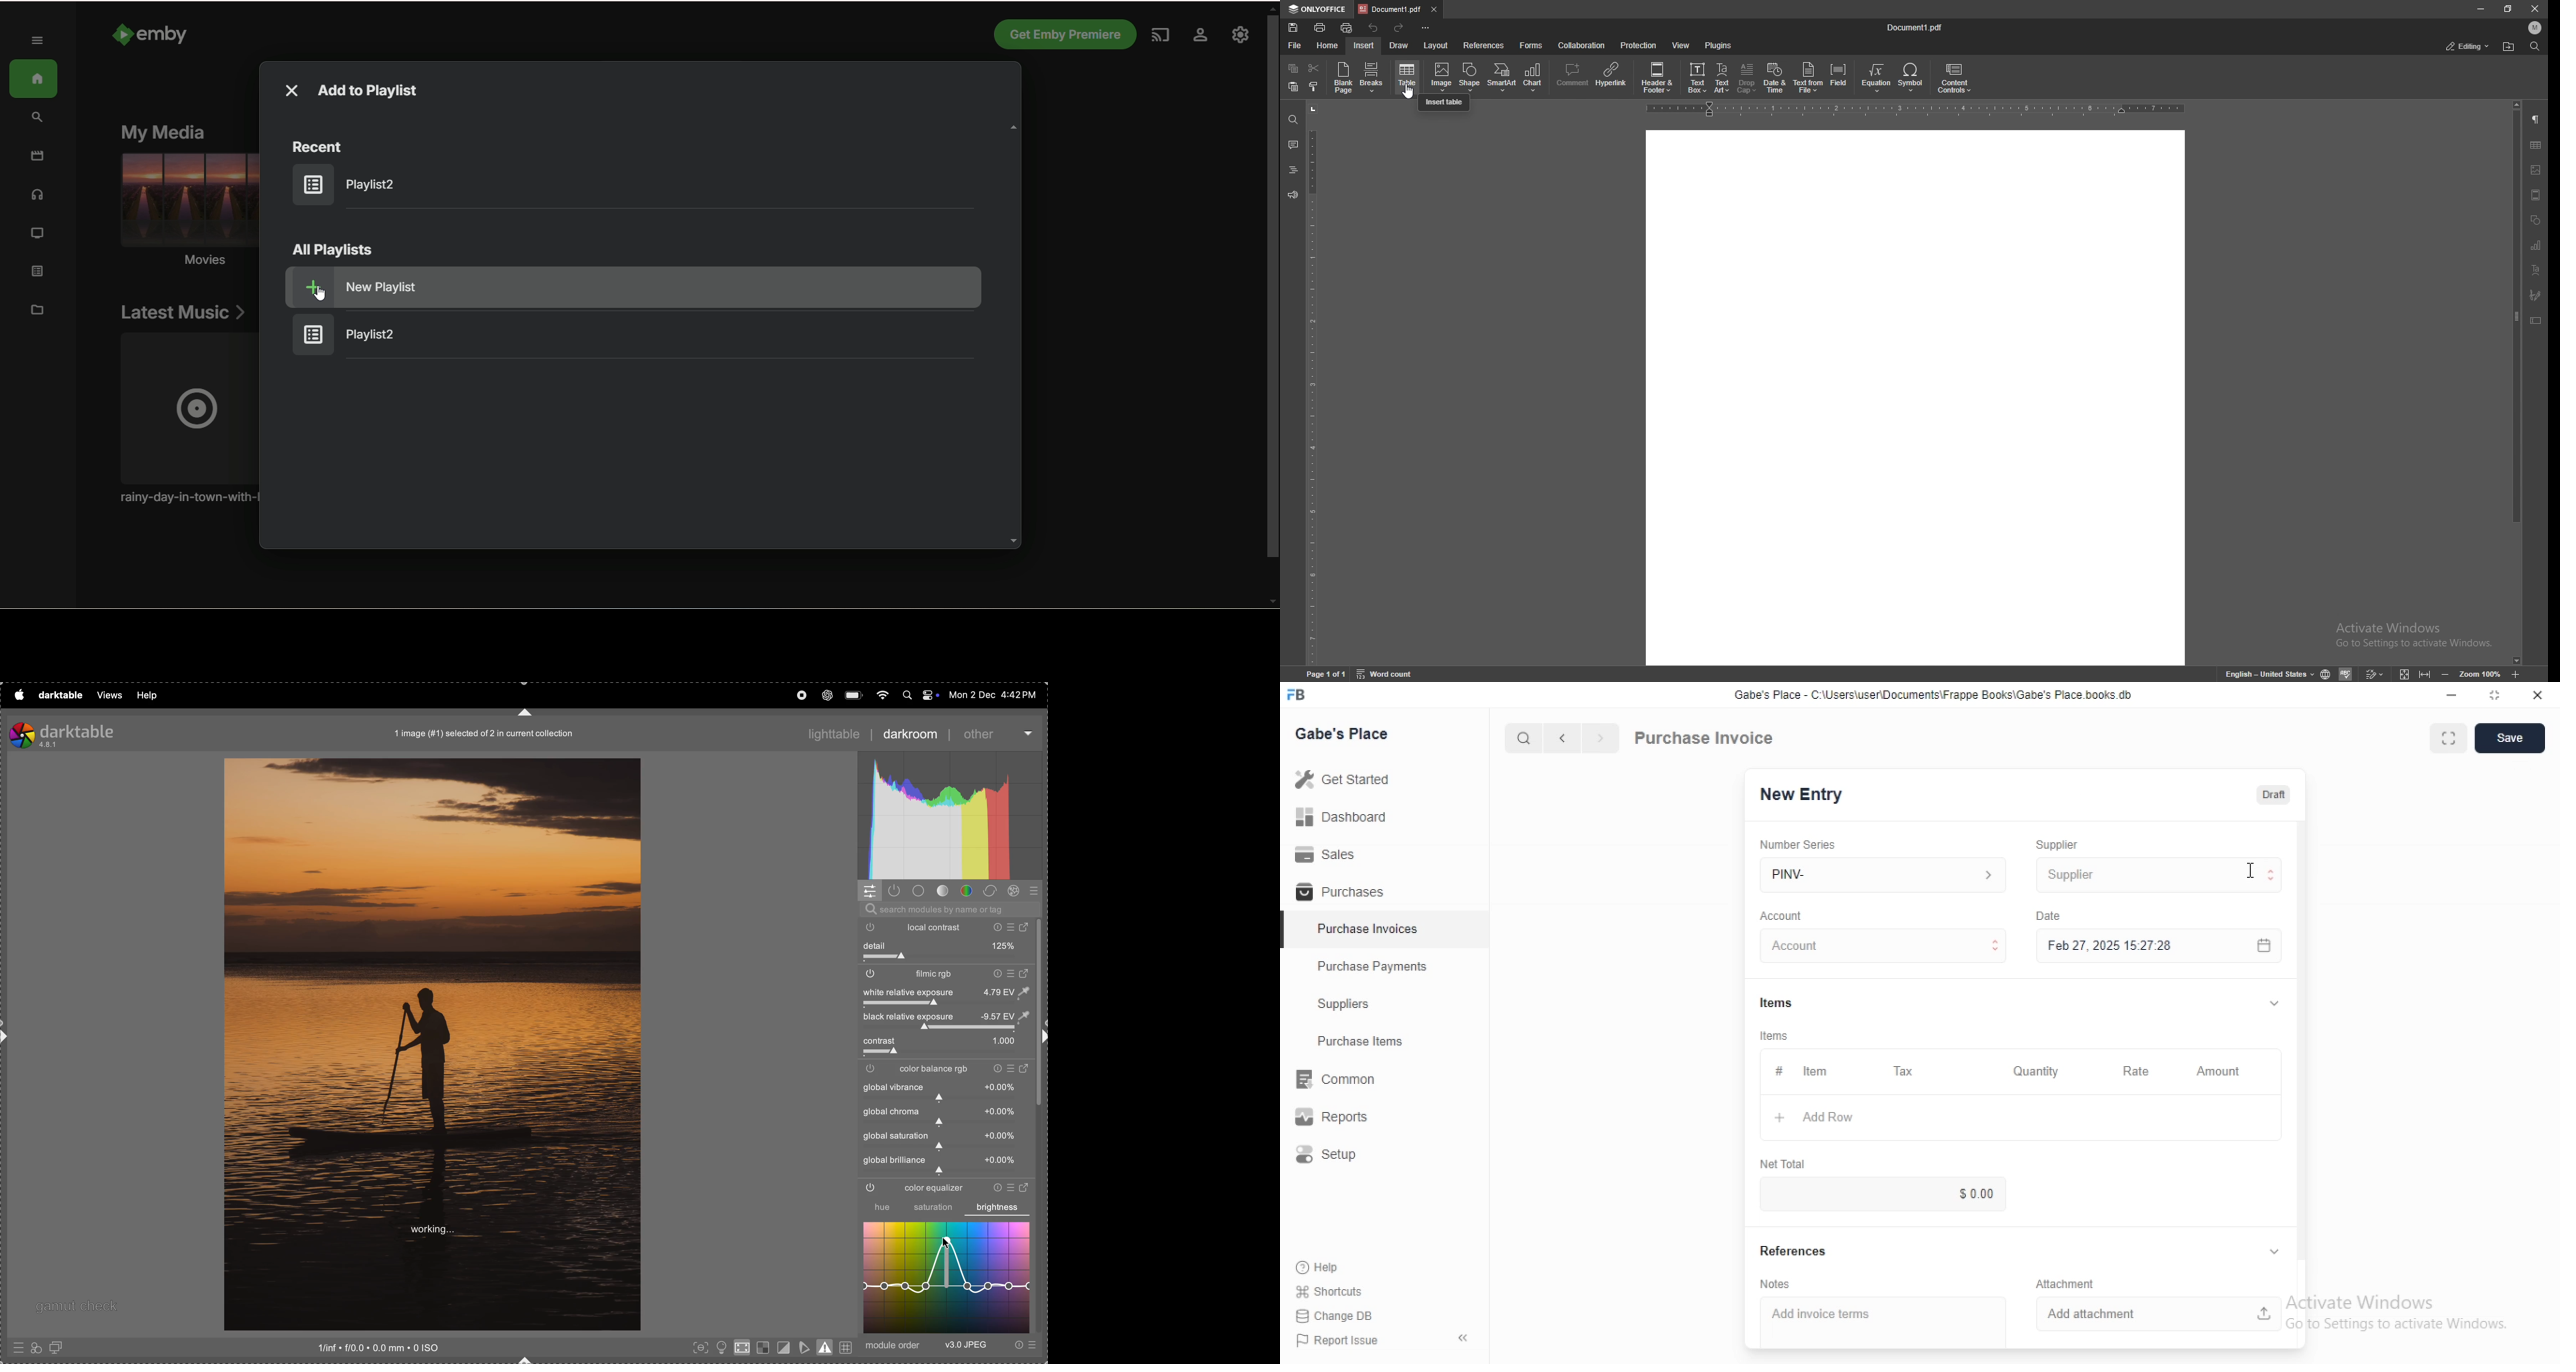 The height and width of the screenshot is (1372, 2576). What do you see at coordinates (163, 131) in the screenshot?
I see `my media` at bounding box center [163, 131].